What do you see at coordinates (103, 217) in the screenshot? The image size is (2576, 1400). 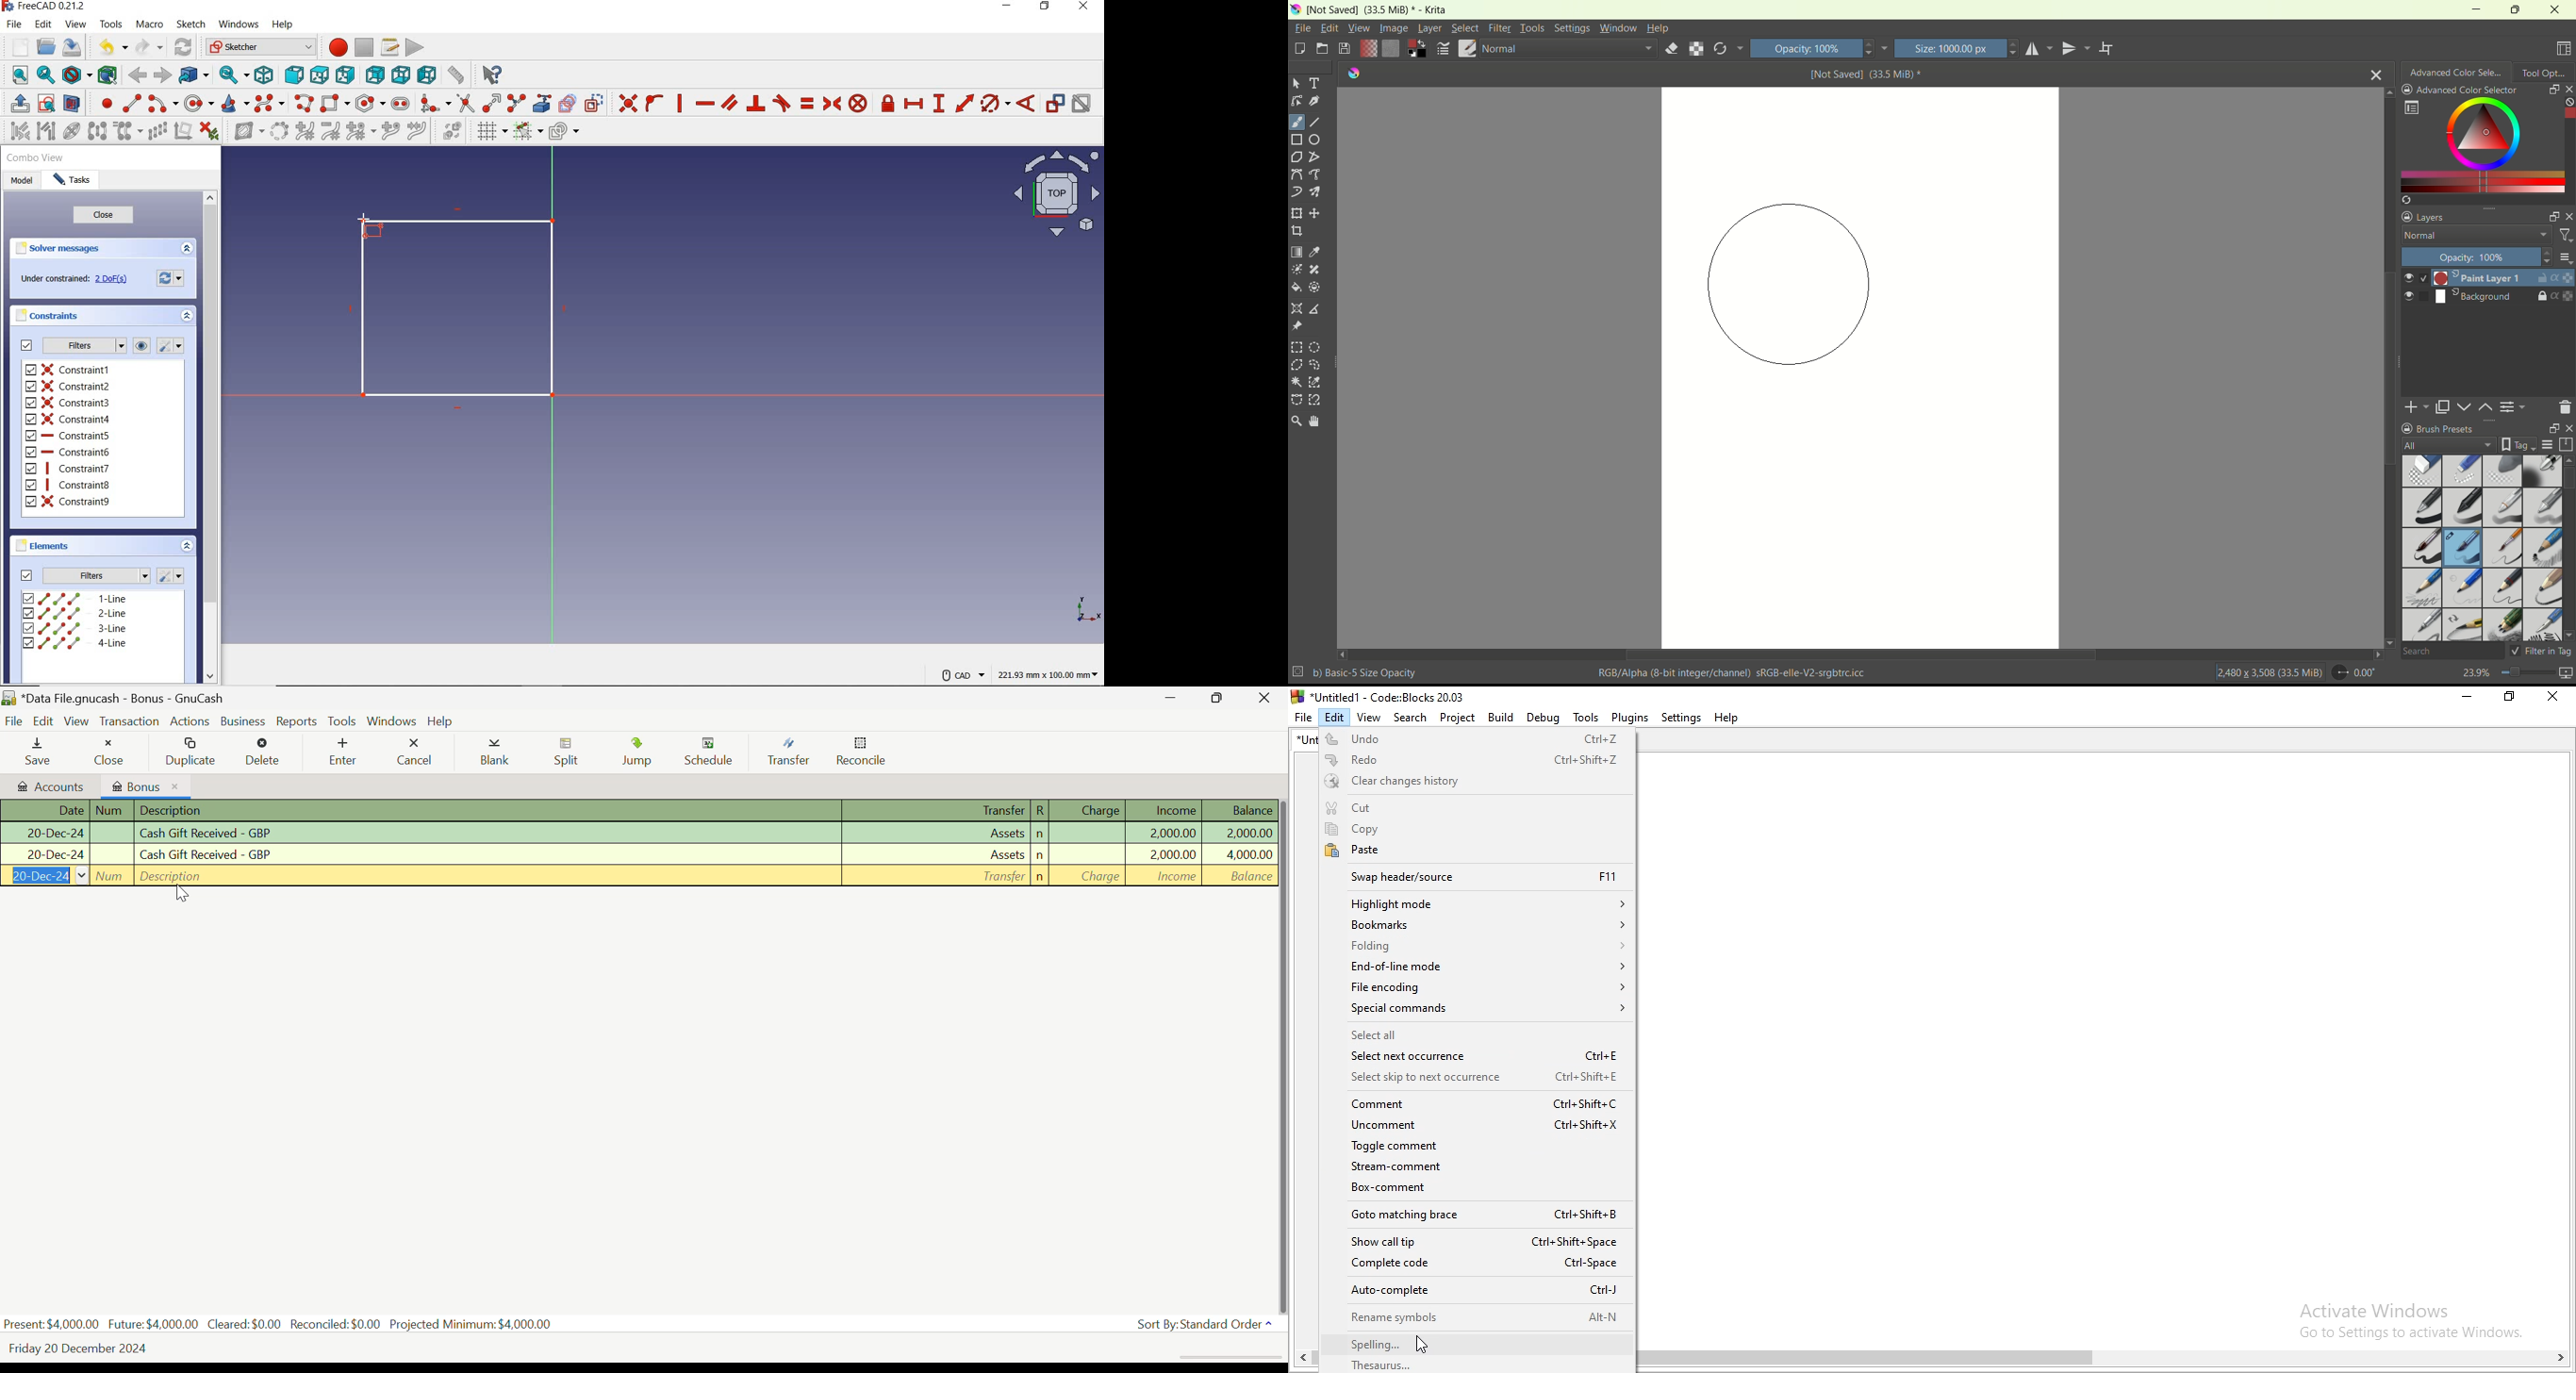 I see `close` at bounding box center [103, 217].